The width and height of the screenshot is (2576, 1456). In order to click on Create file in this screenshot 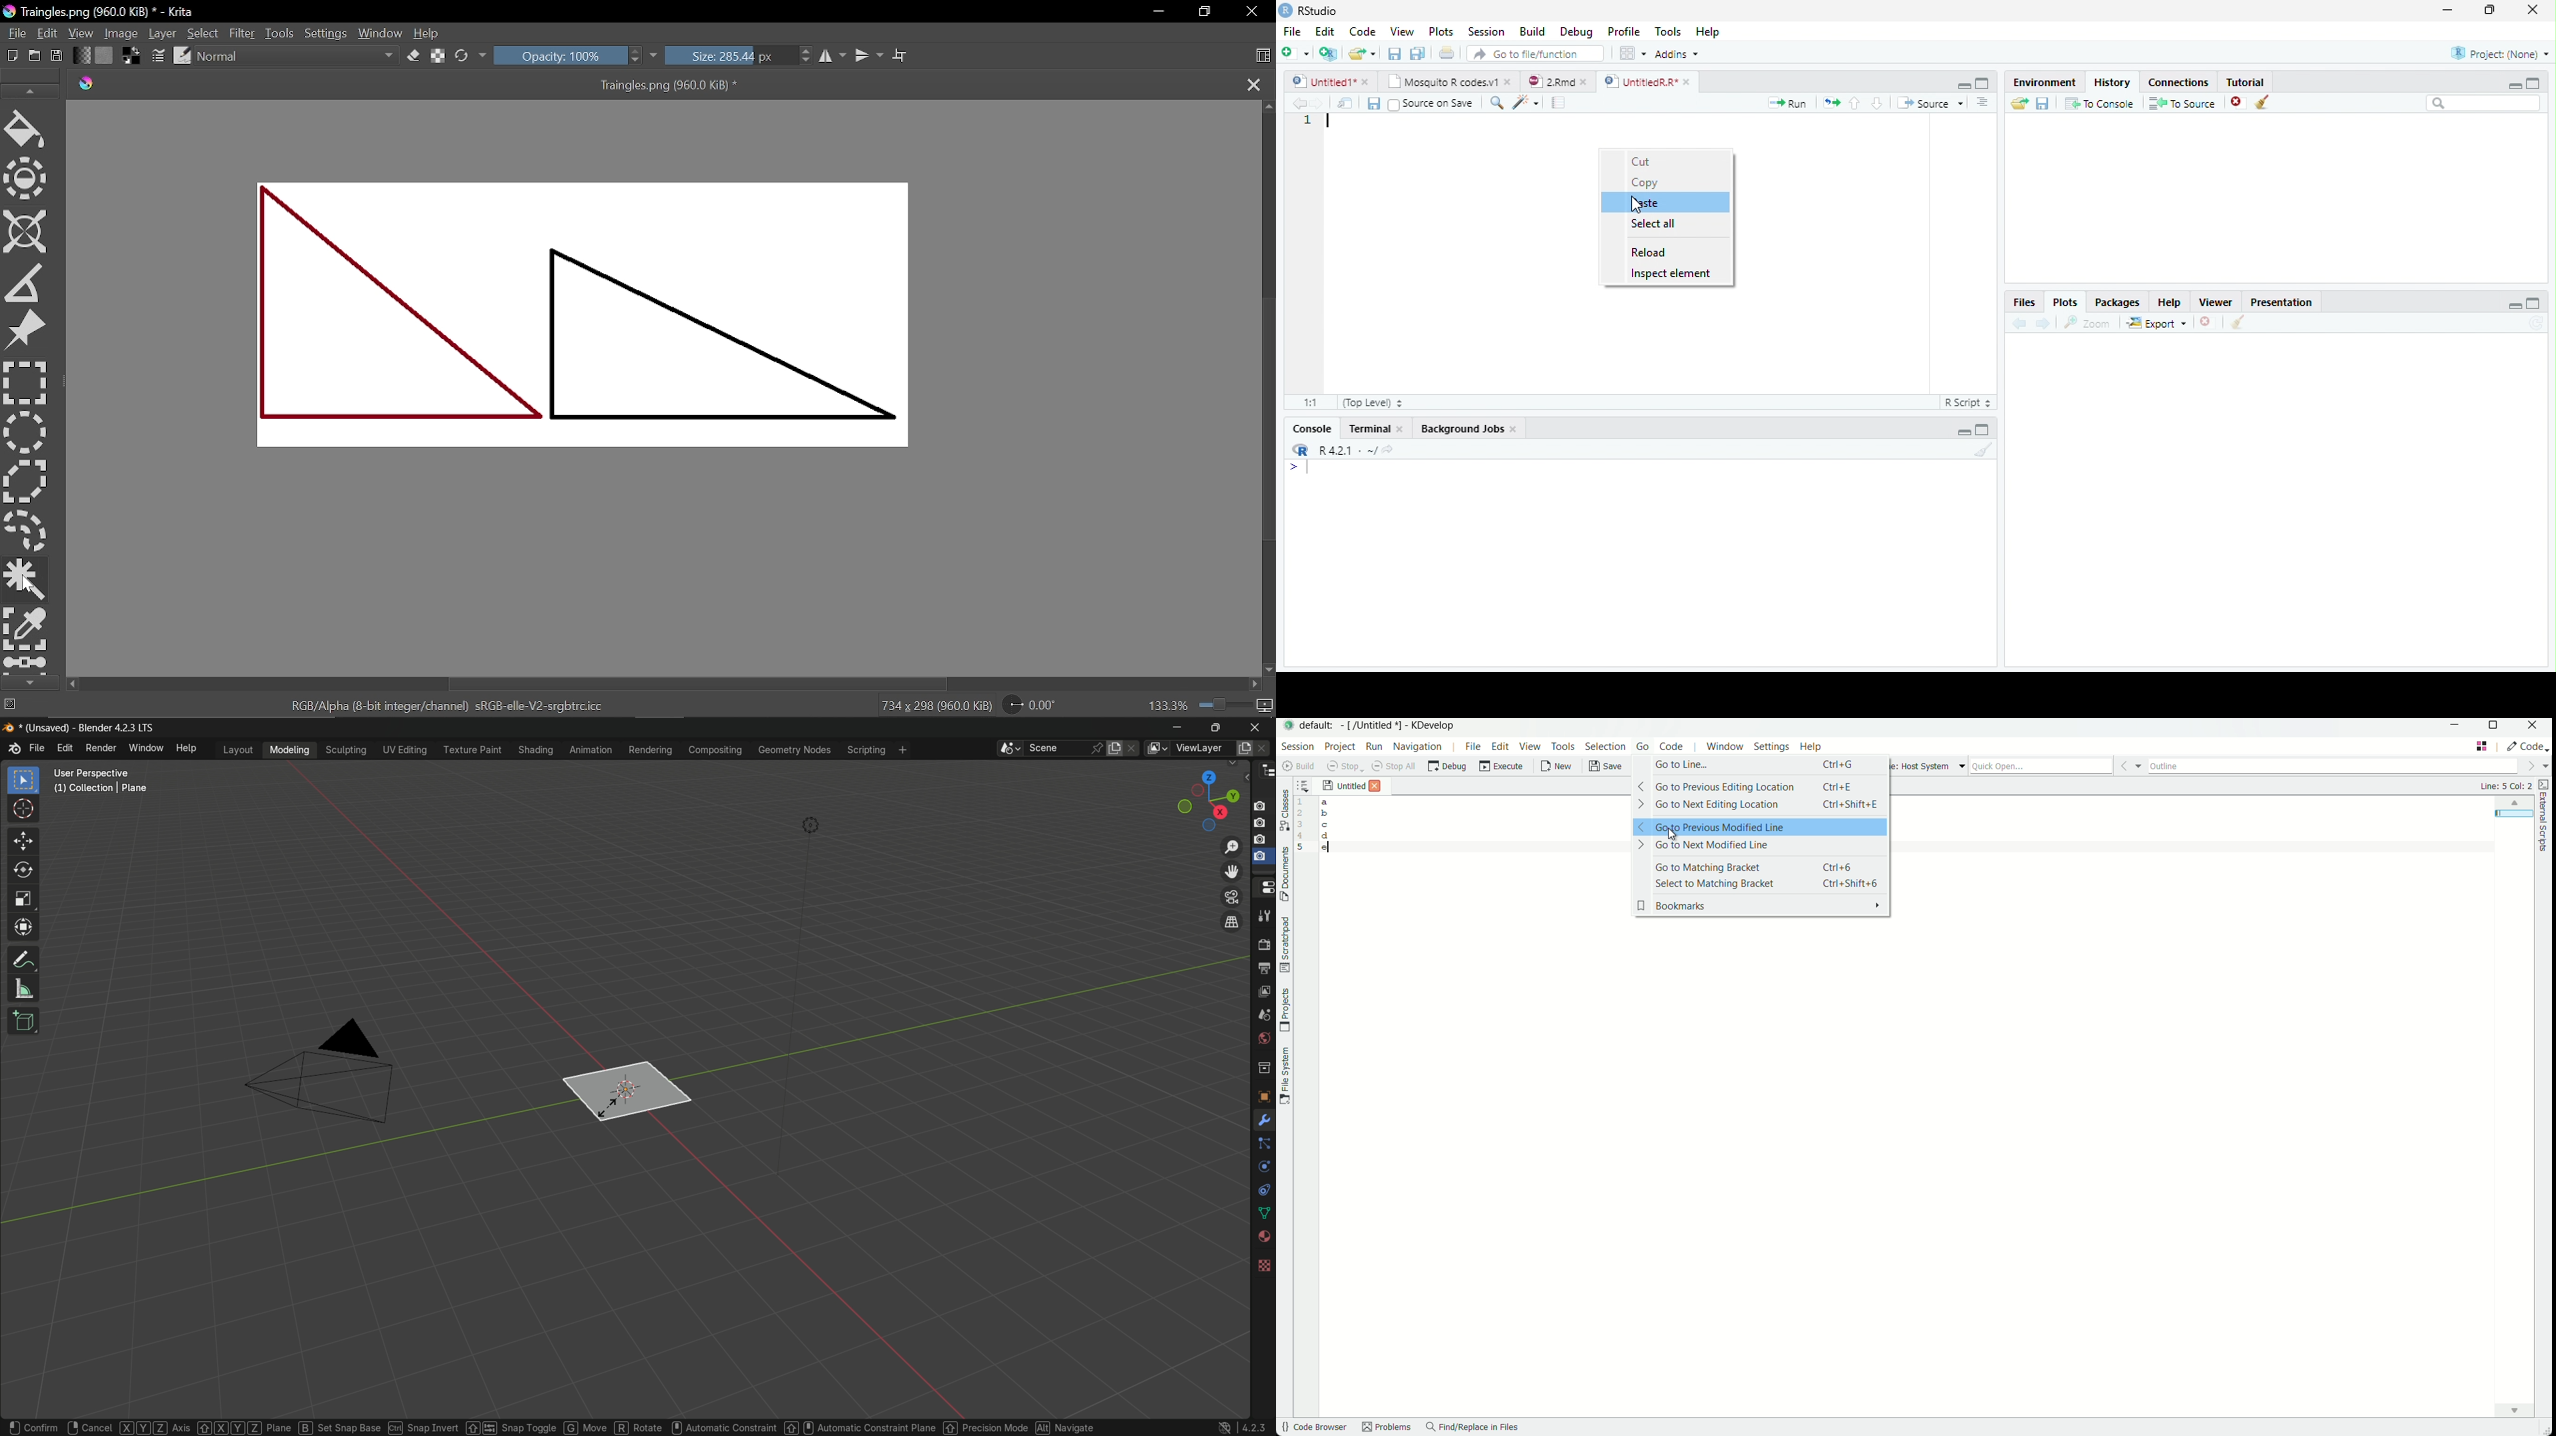, I will do `click(1296, 54)`.